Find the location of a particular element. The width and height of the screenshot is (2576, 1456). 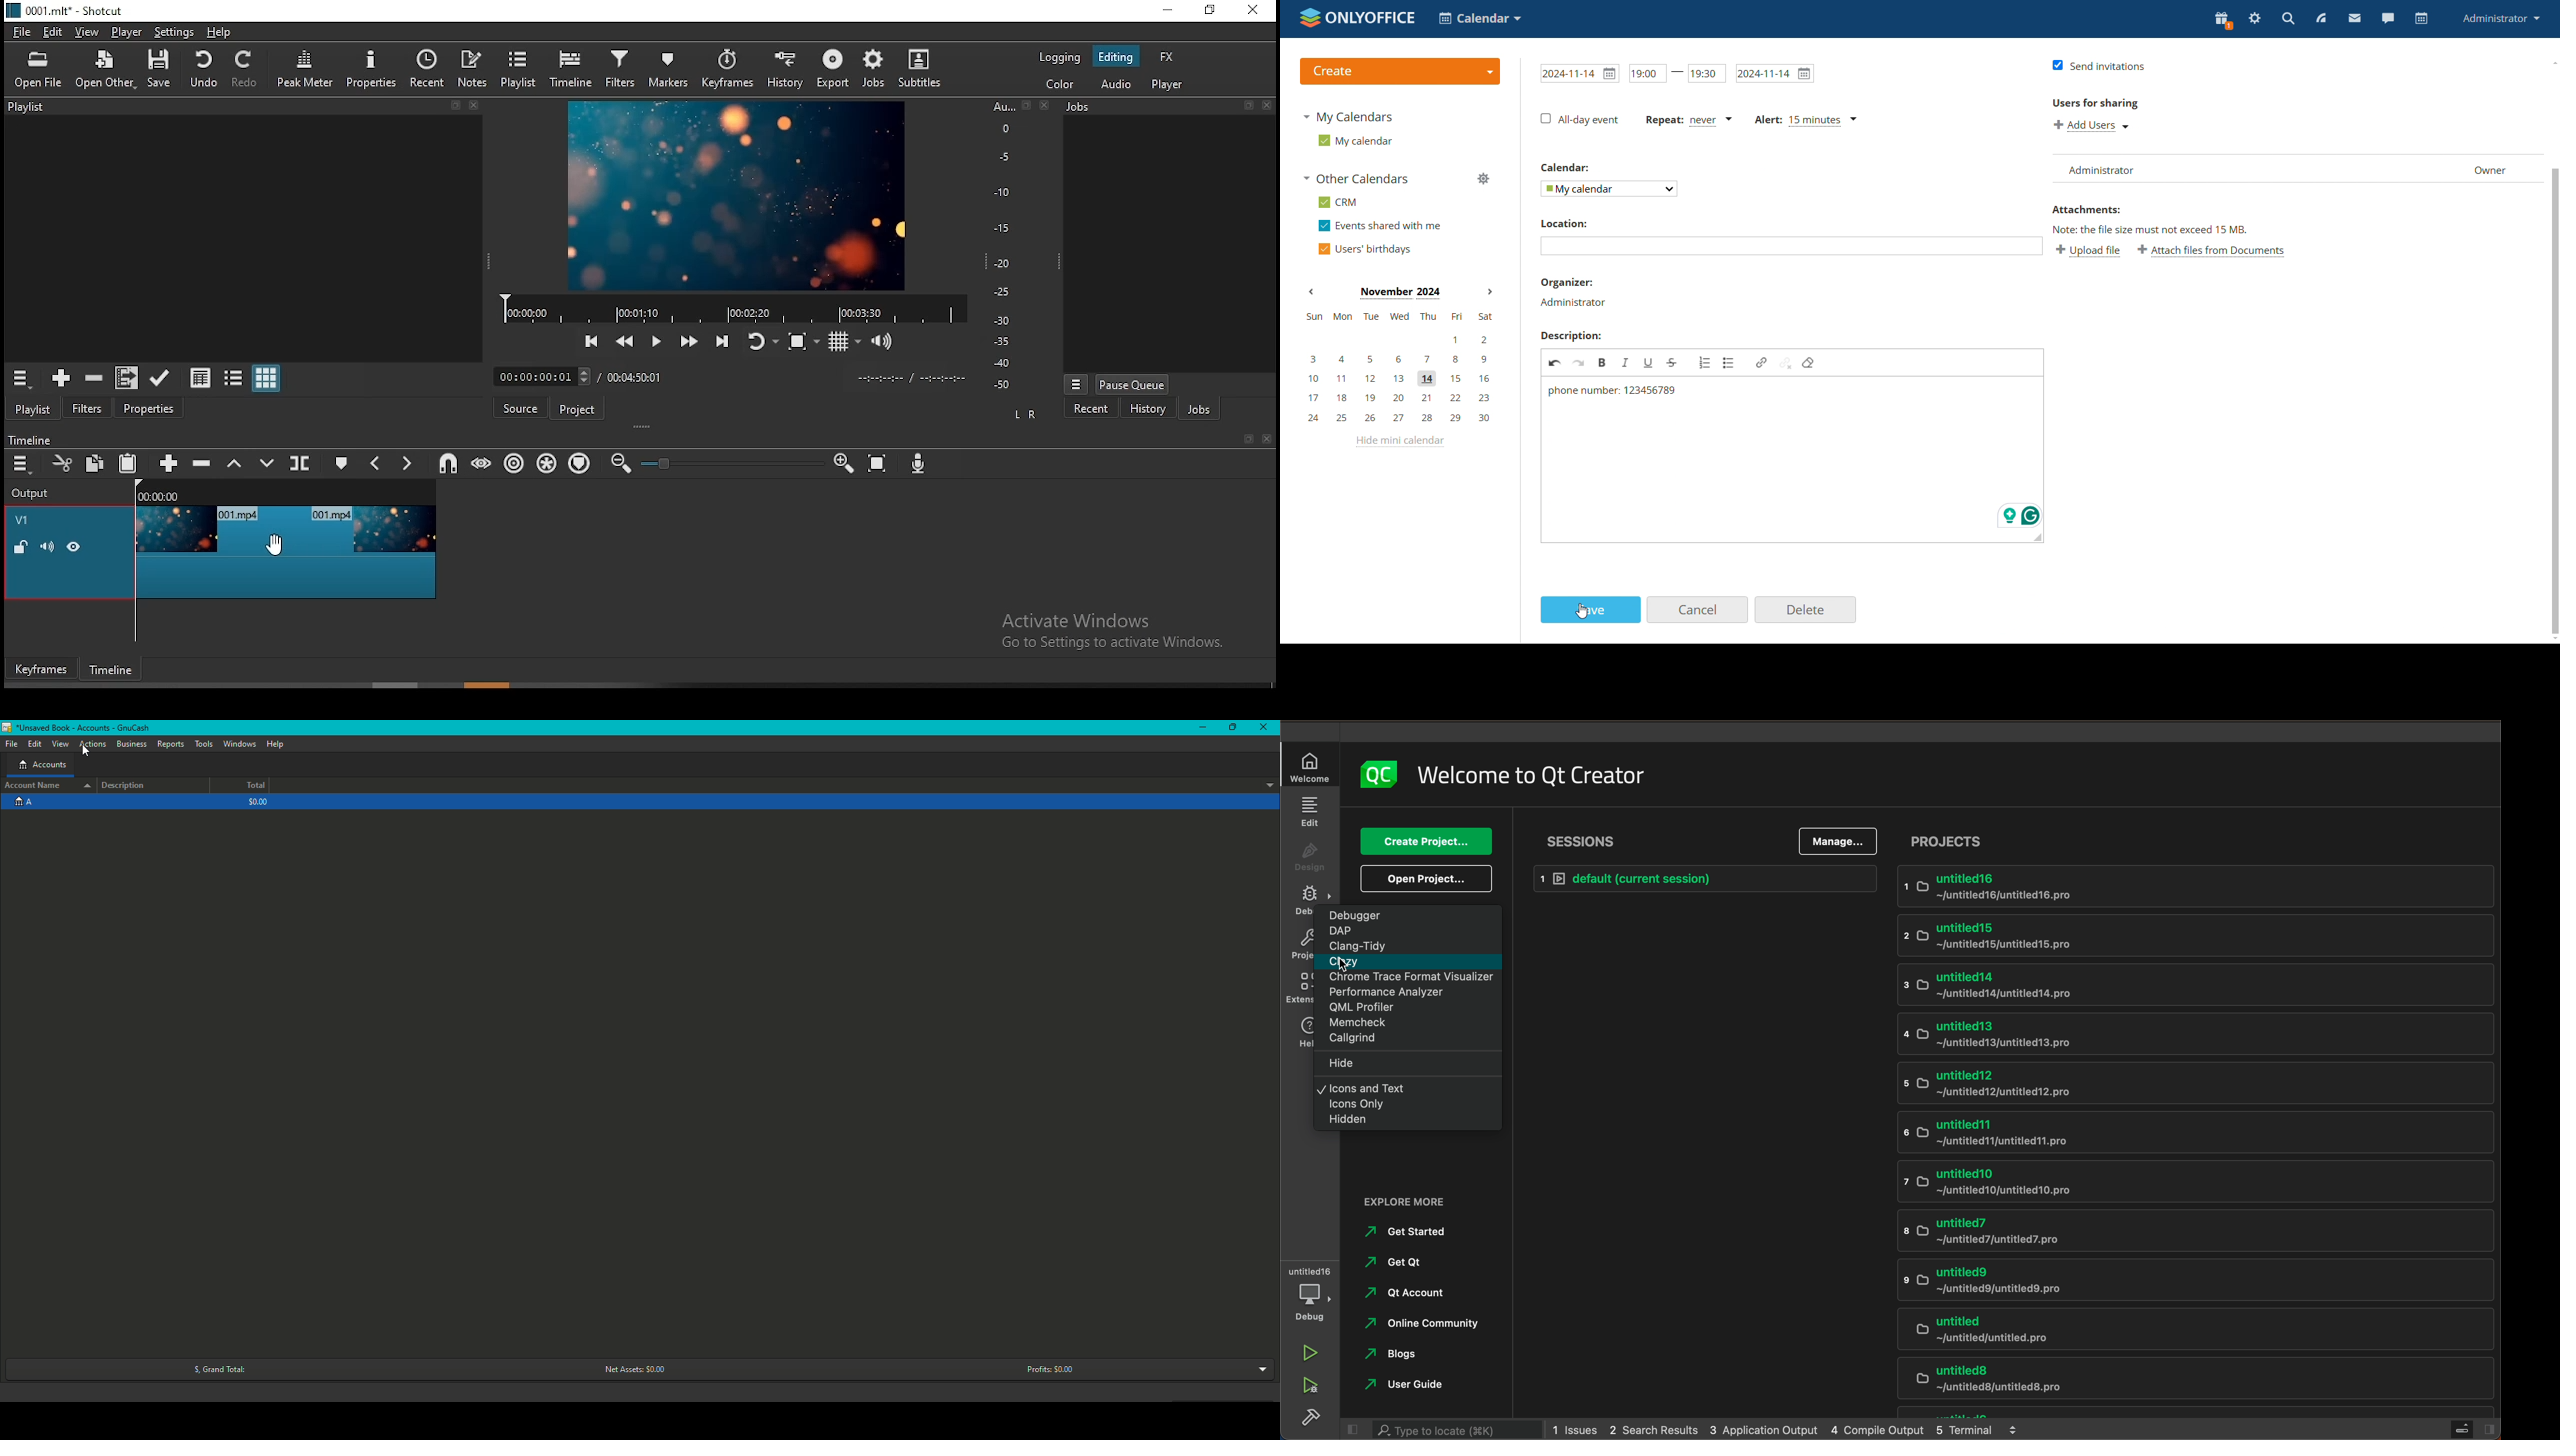

close window is located at coordinates (1252, 11).